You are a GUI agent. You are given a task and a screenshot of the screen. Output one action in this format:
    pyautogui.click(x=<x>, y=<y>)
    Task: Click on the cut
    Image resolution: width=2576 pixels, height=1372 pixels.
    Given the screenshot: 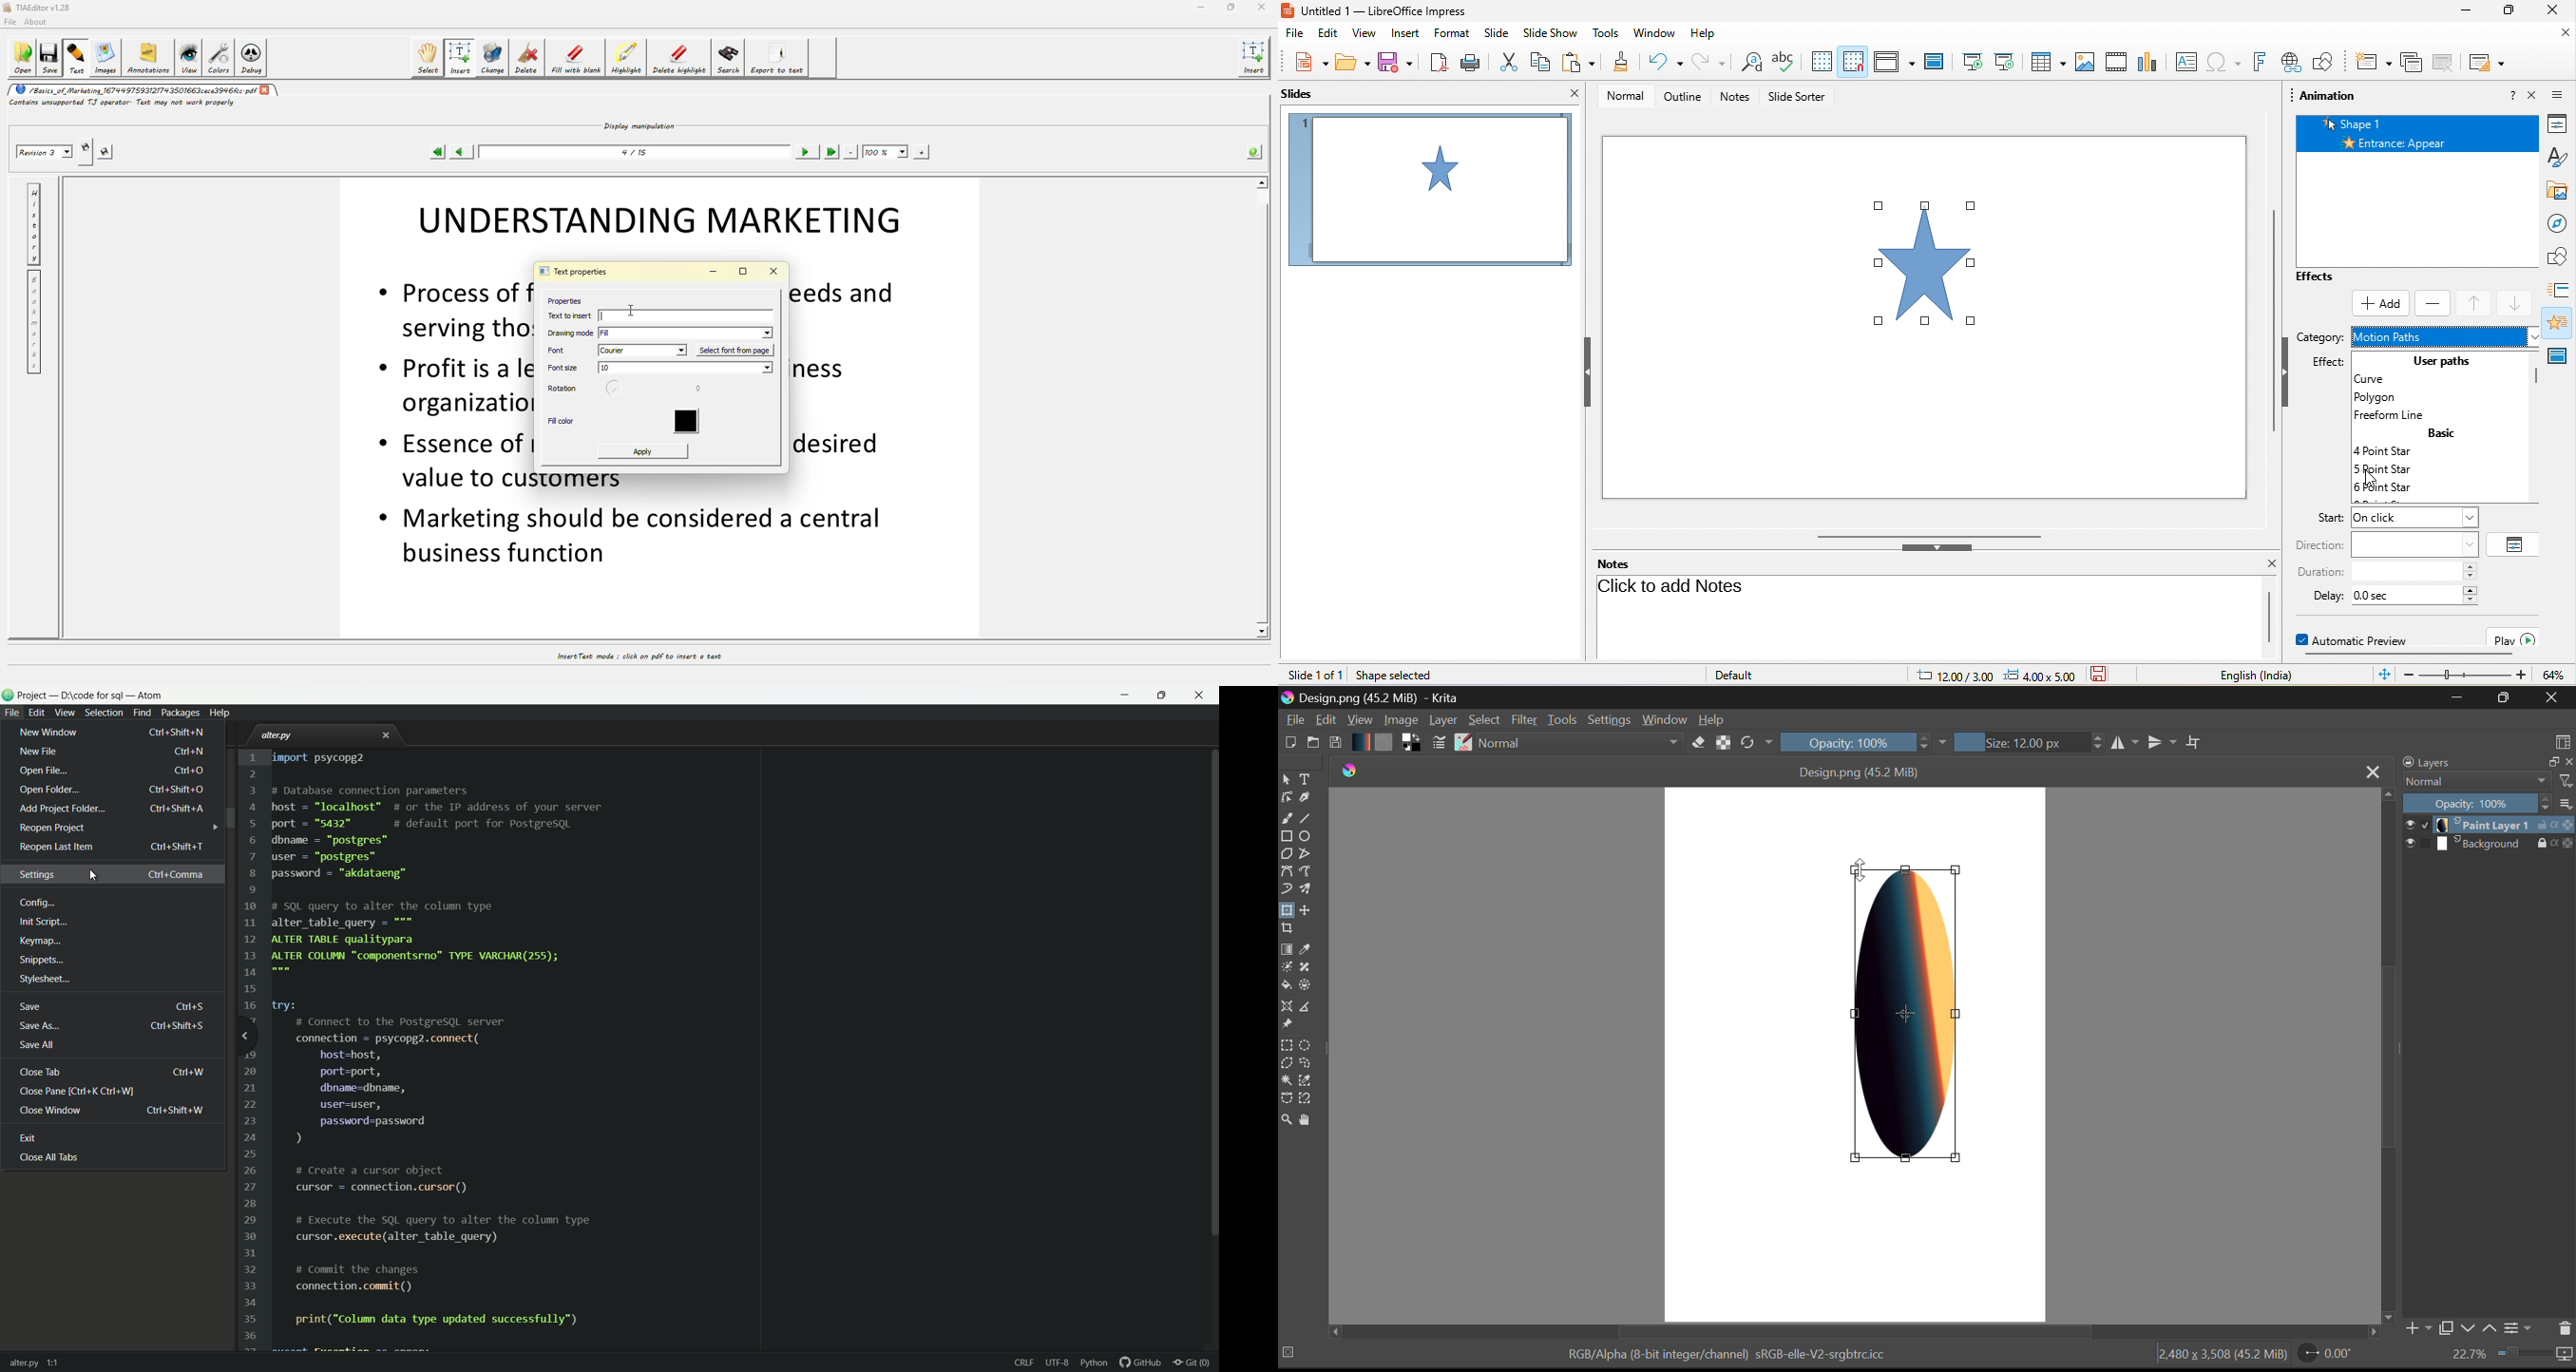 What is the action you would take?
    pyautogui.click(x=1510, y=62)
    